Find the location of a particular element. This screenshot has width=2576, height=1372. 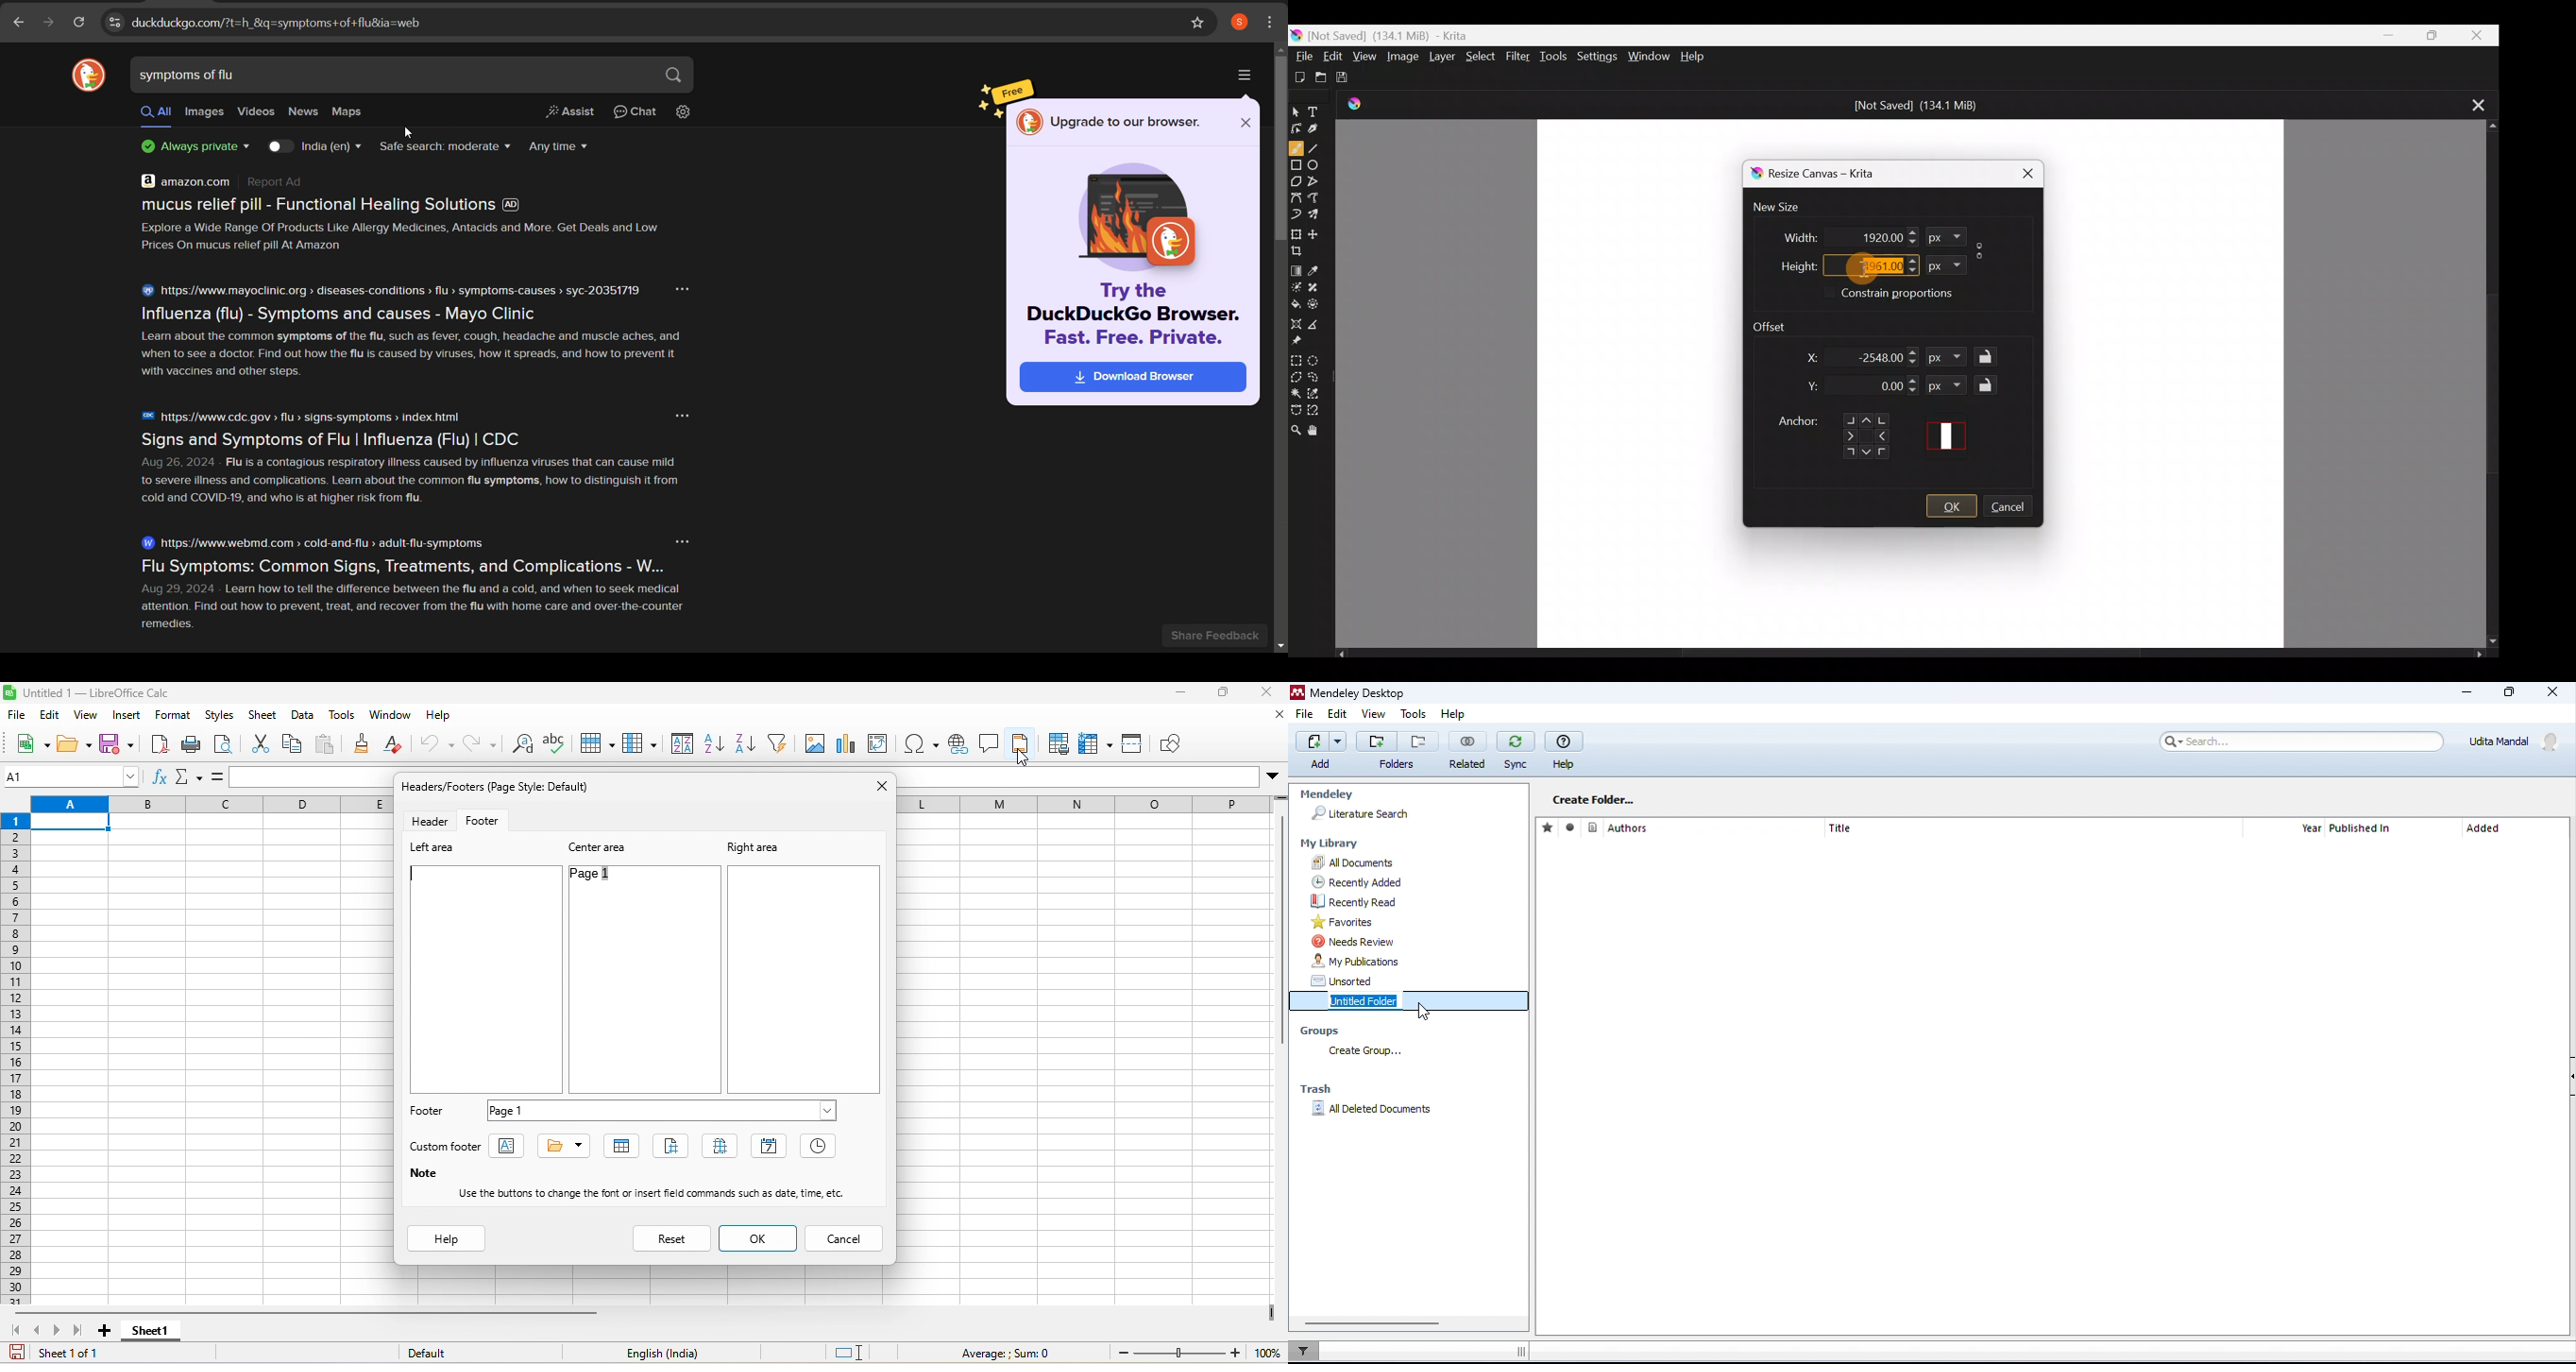

edit pivot table is located at coordinates (885, 745).